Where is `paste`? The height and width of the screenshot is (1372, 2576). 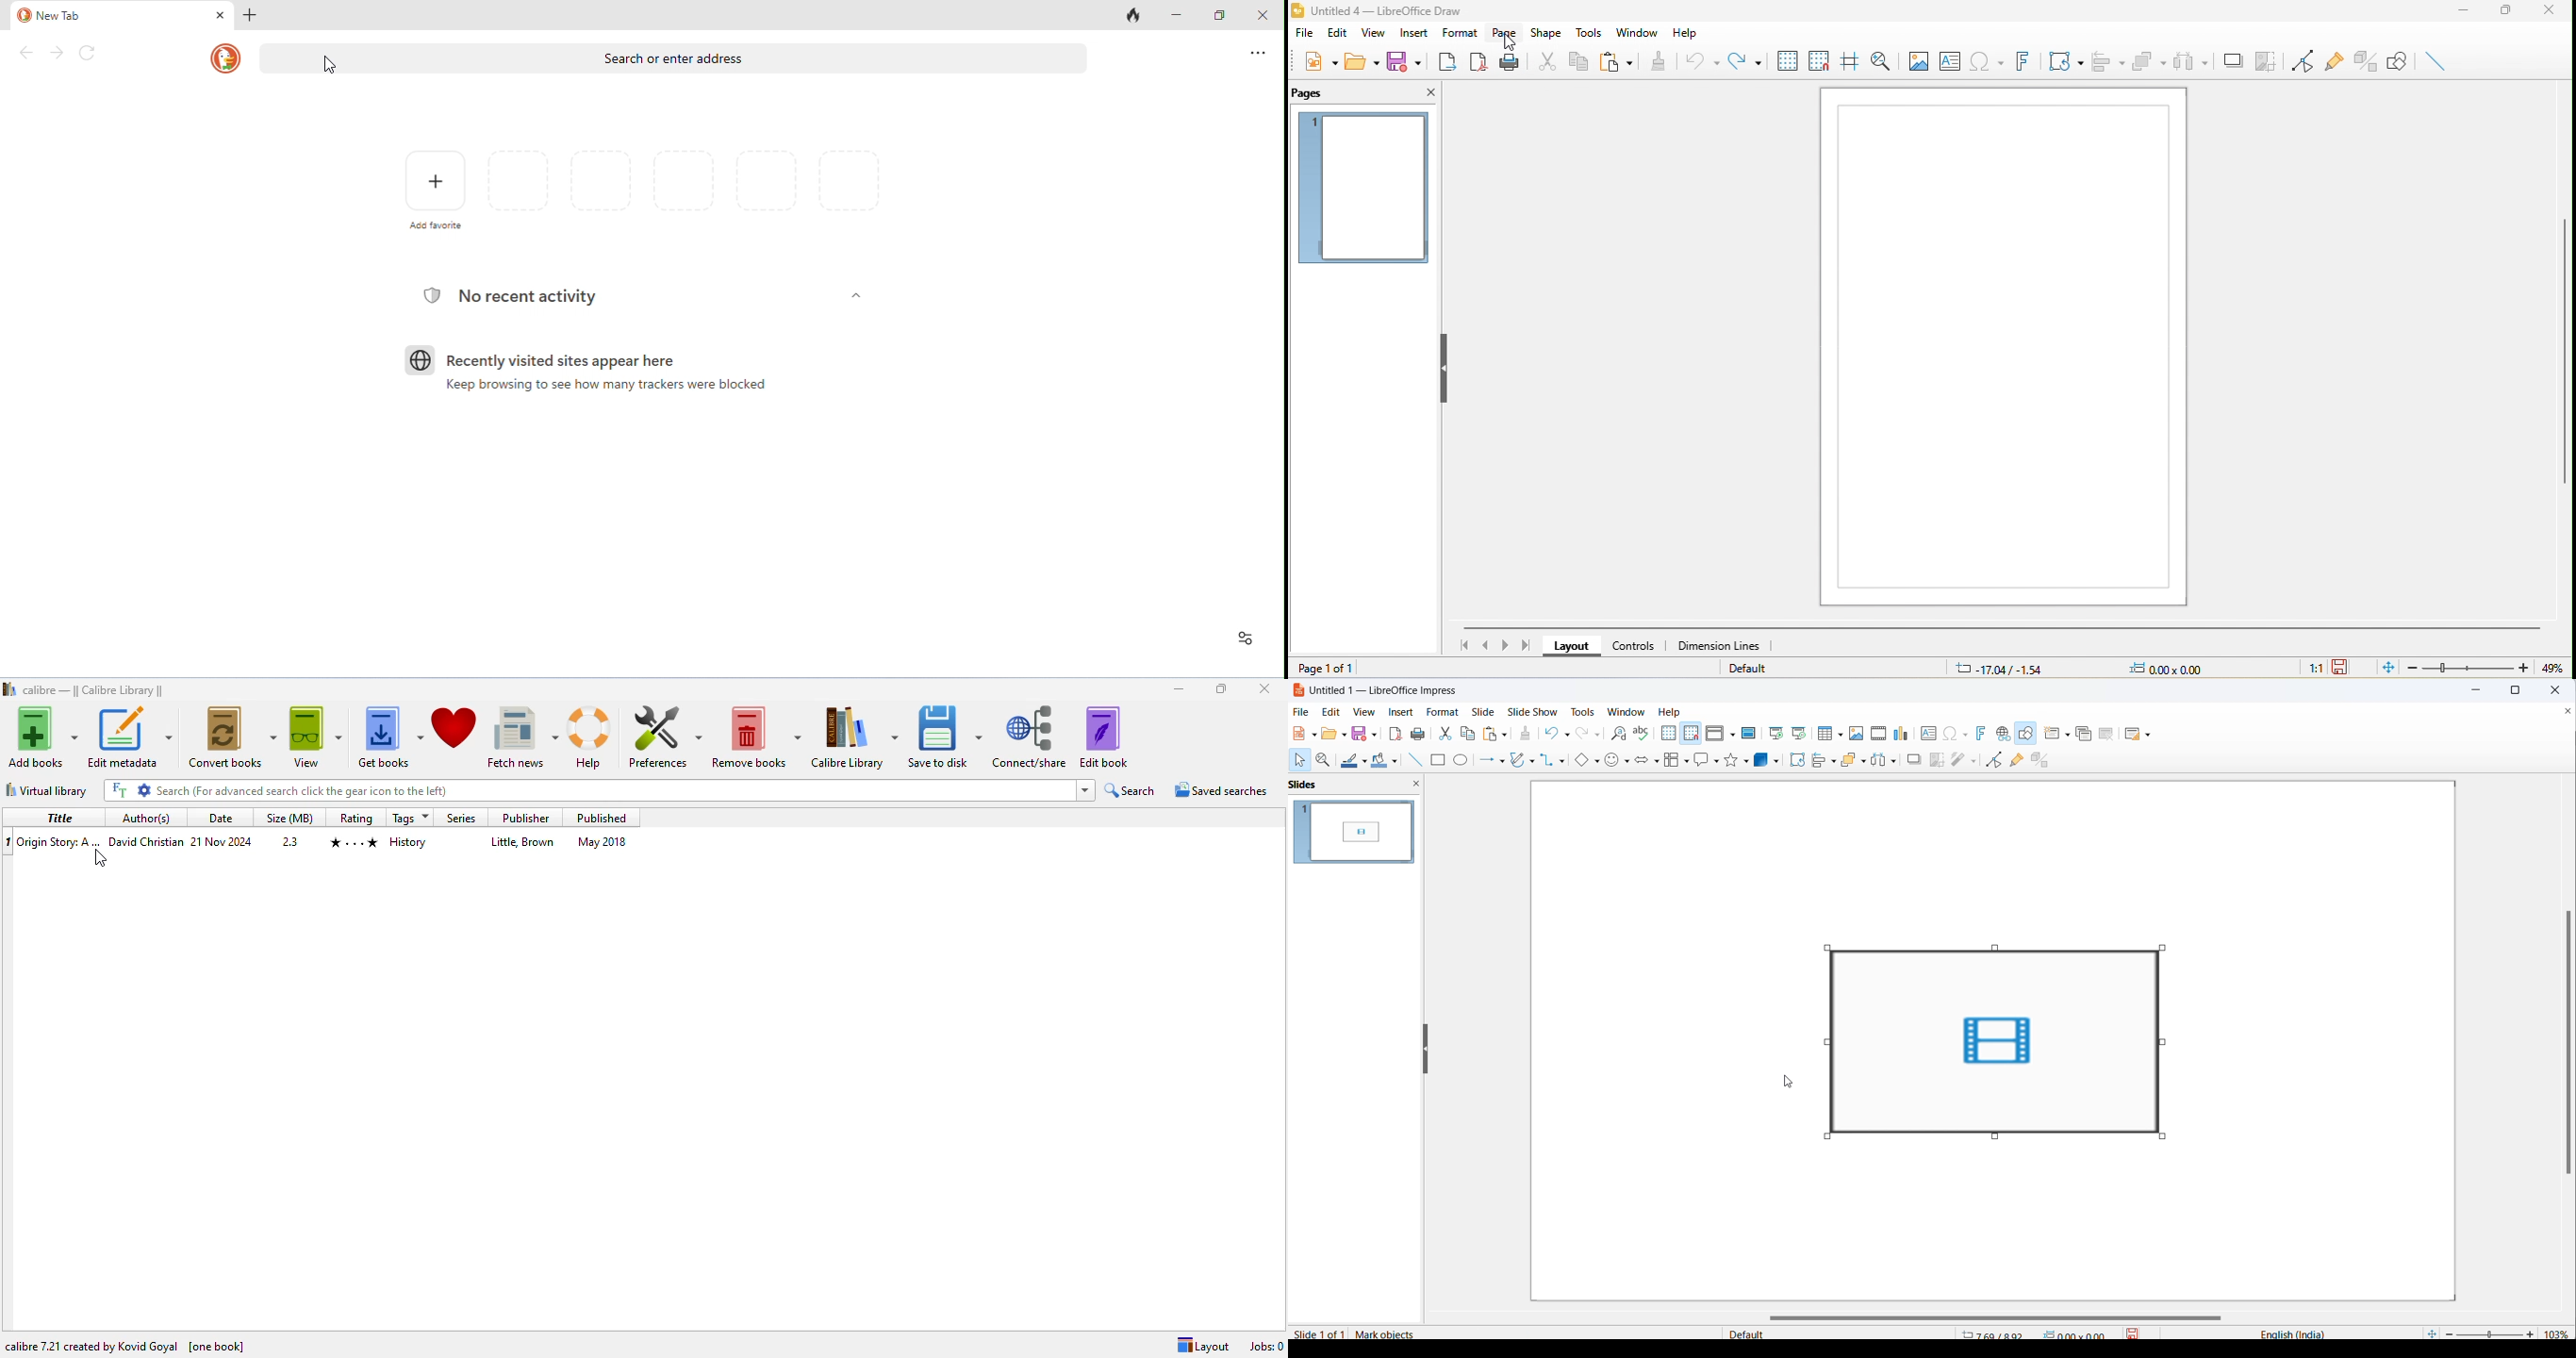 paste is located at coordinates (1491, 734).